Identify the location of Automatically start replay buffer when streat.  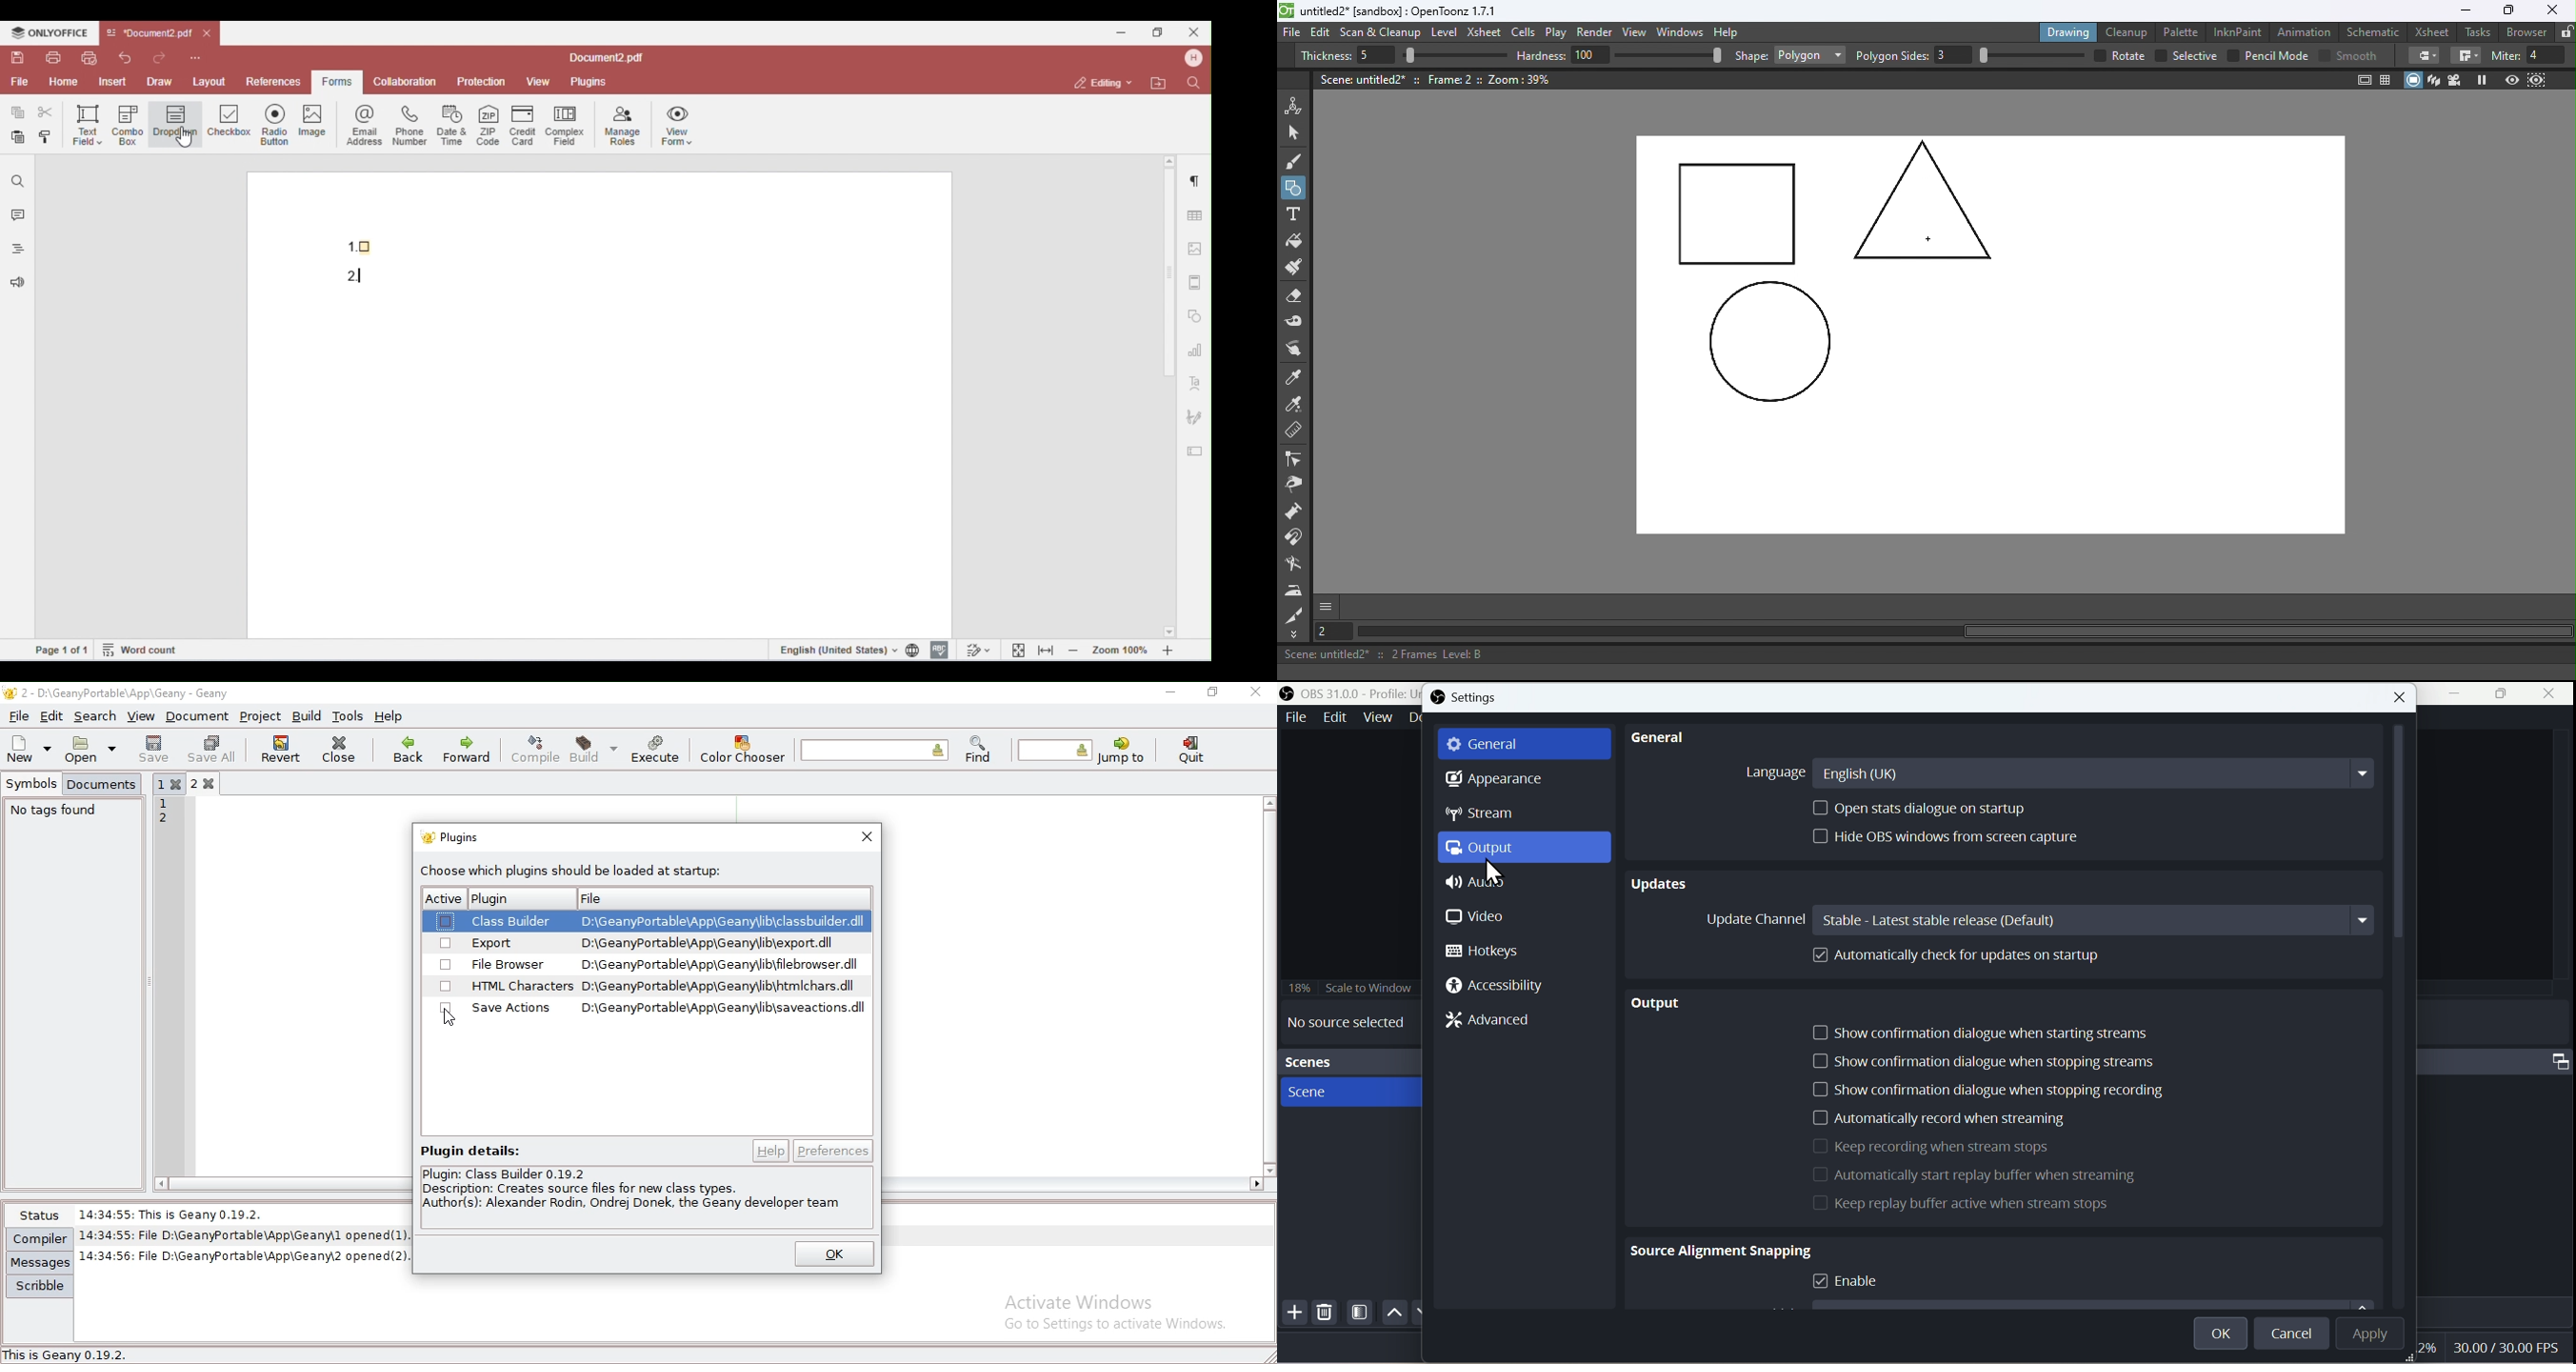
(1970, 1174).